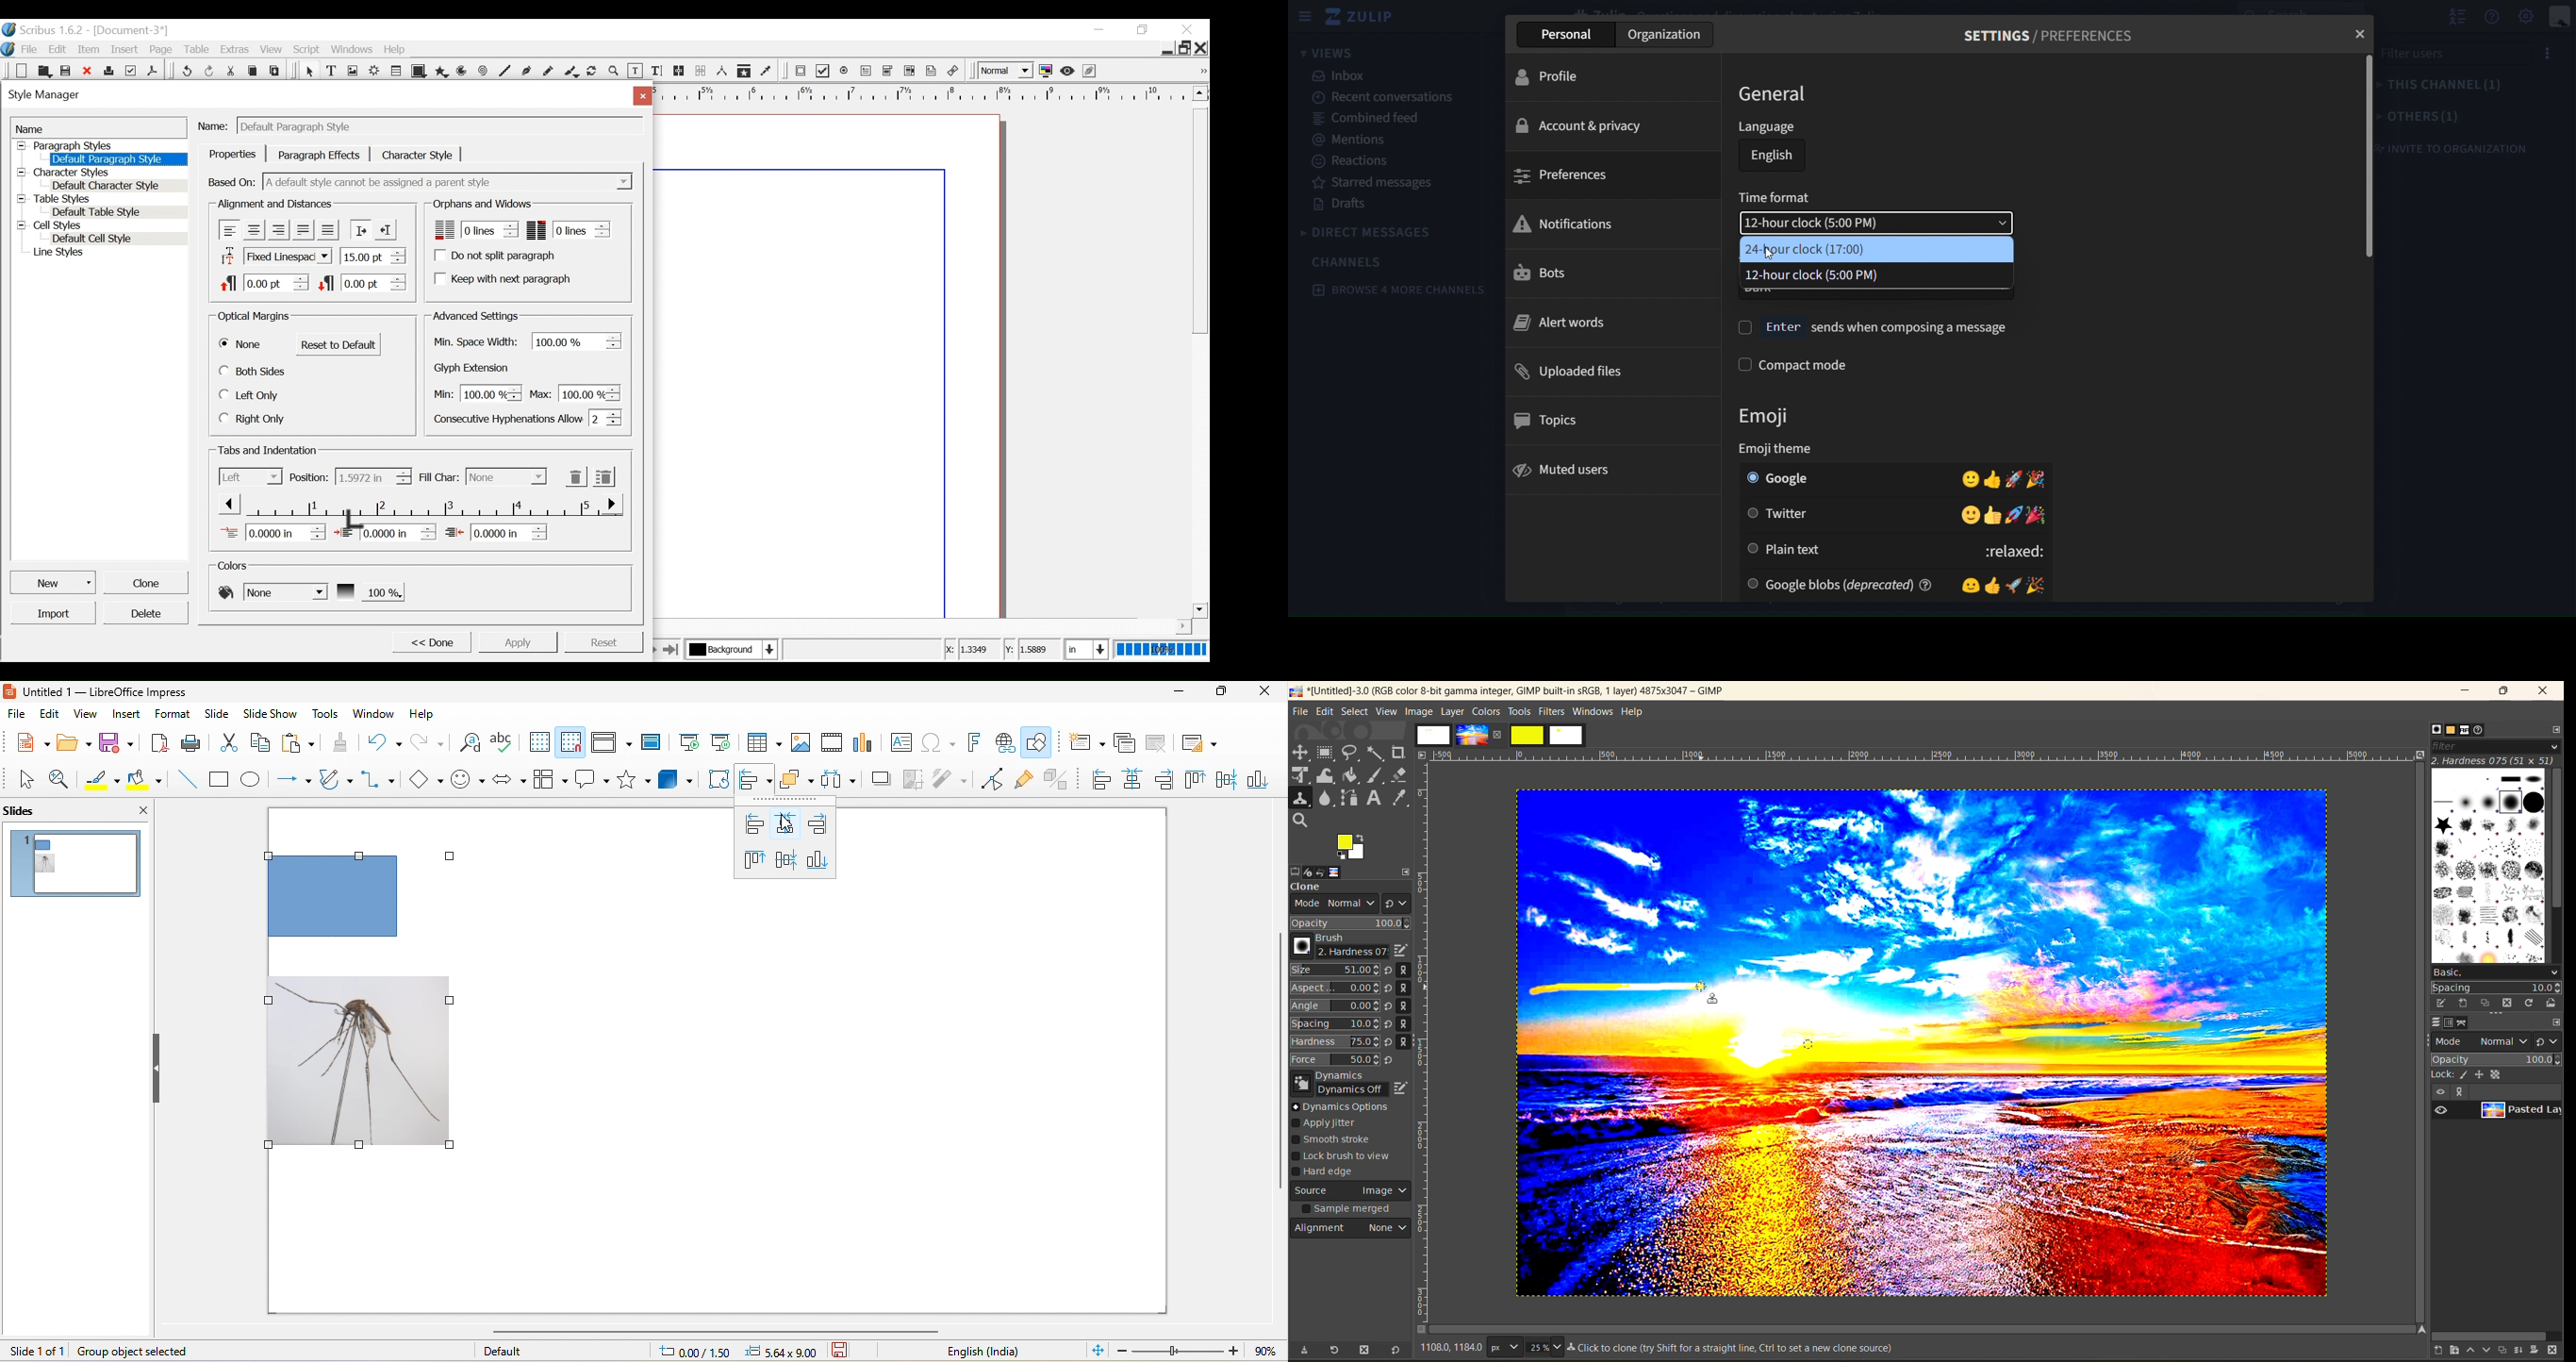 Image resolution: width=2576 pixels, height=1372 pixels. Describe the element at coordinates (1185, 47) in the screenshot. I see `Restore` at that location.